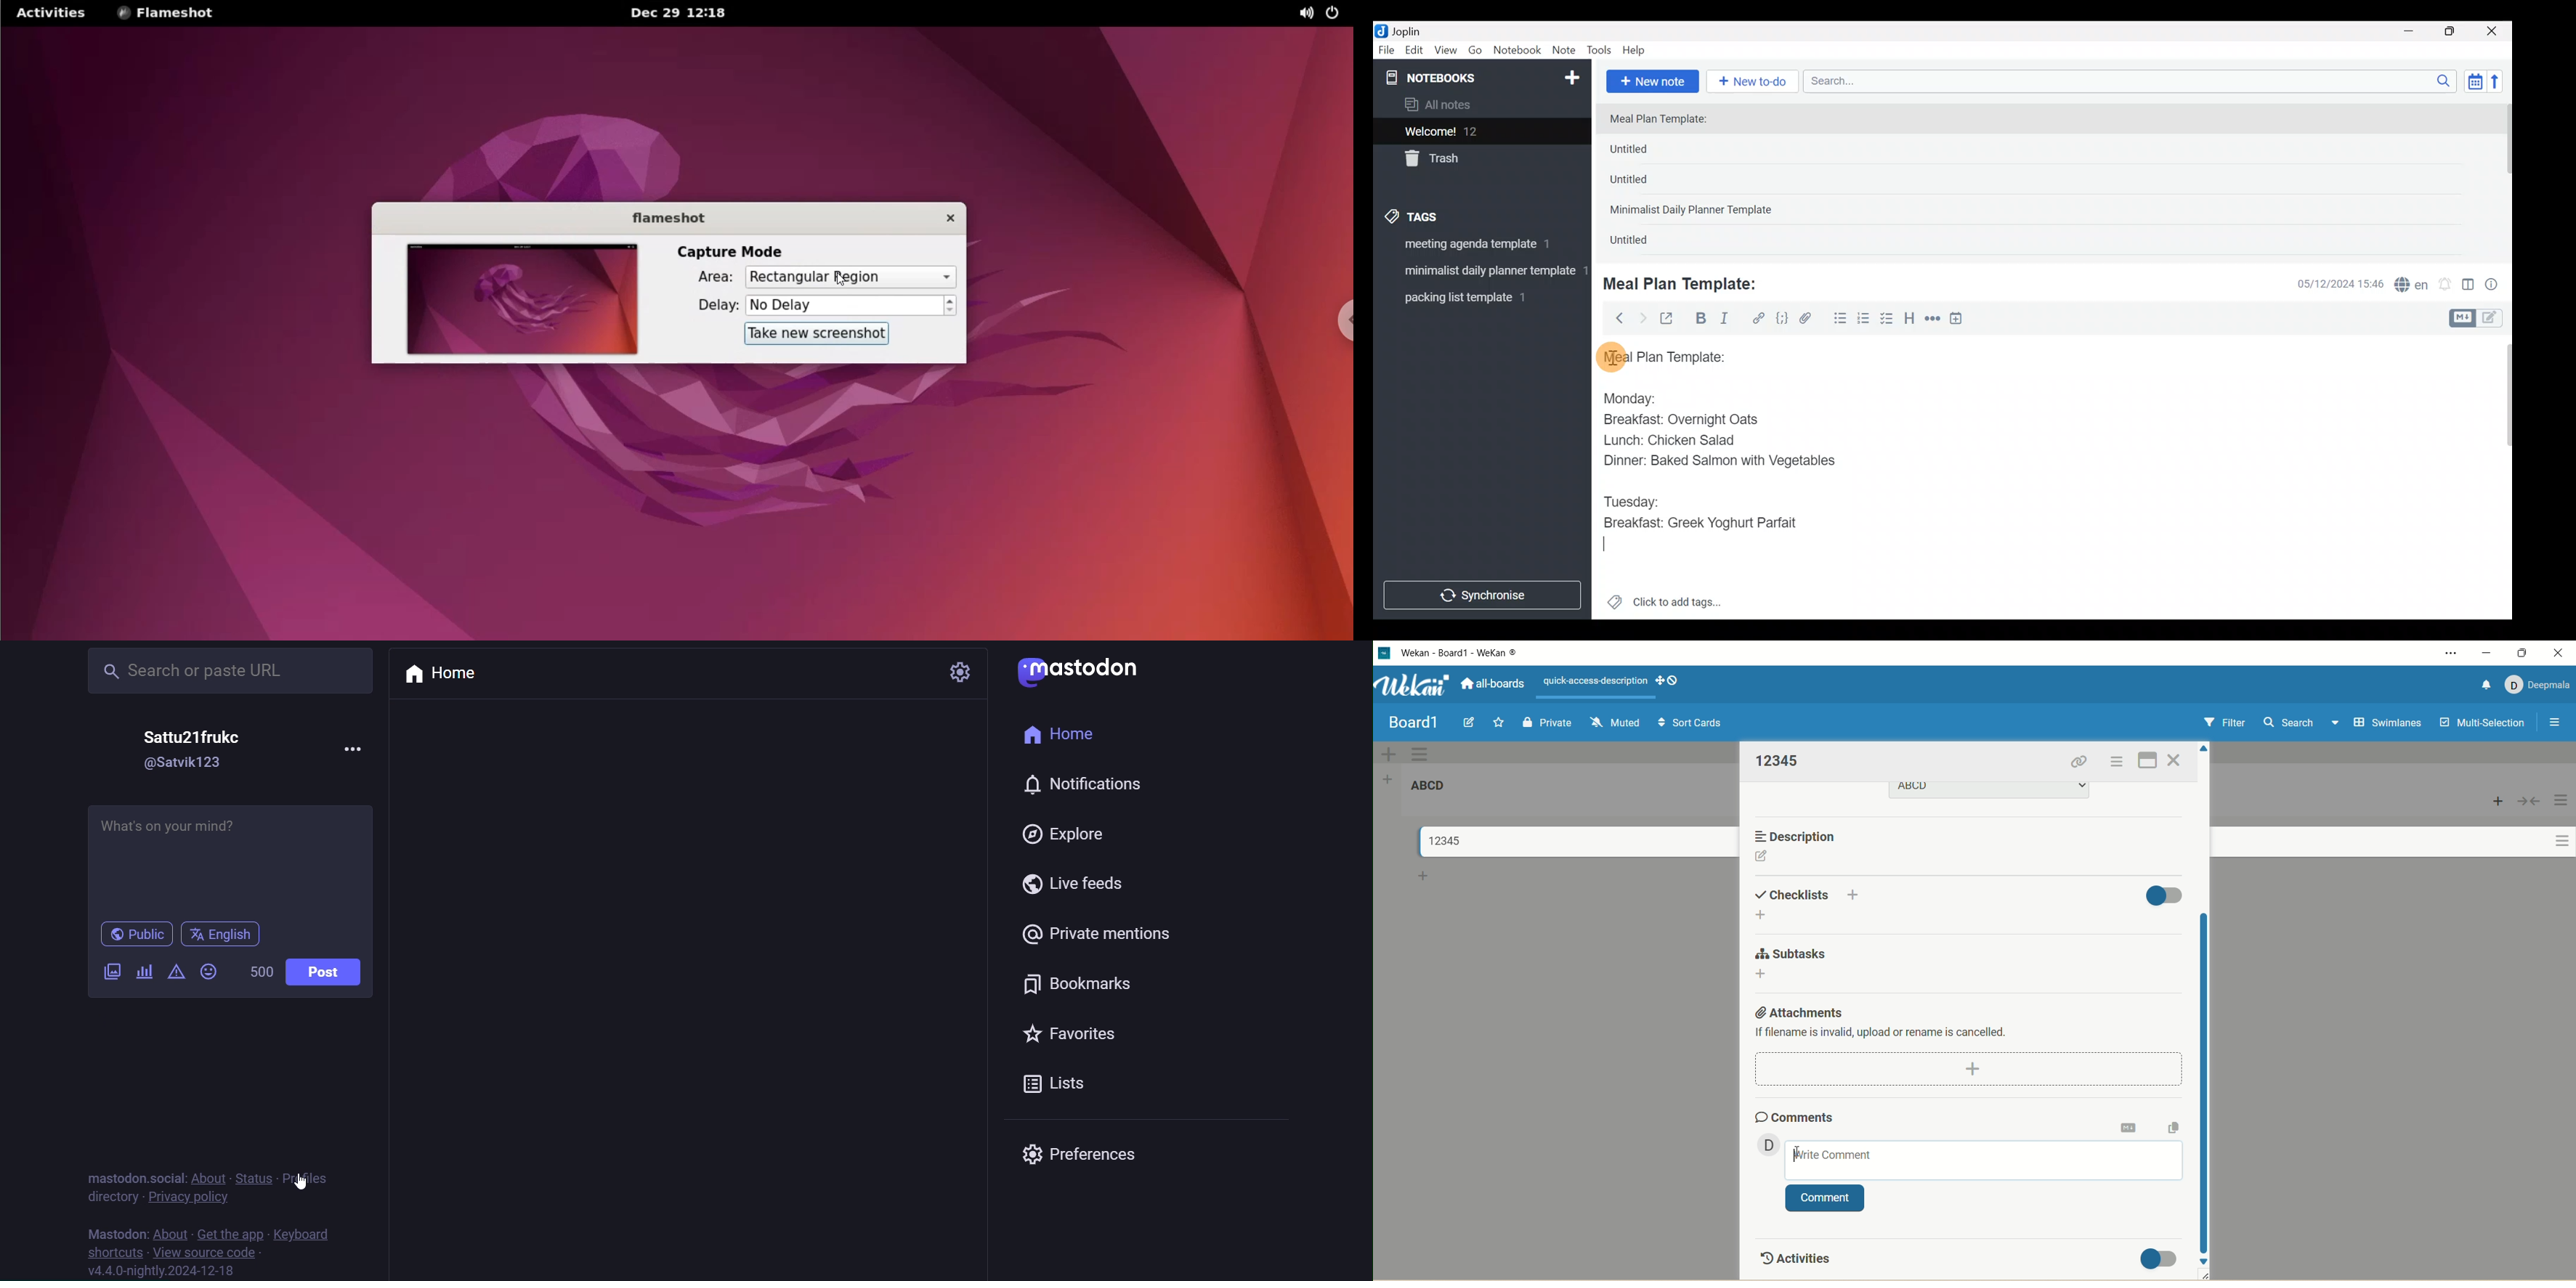 The image size is (2576, 1288). Describe the element at coordinates (2482, 684) in the screenshot. I see `notification` at that location.